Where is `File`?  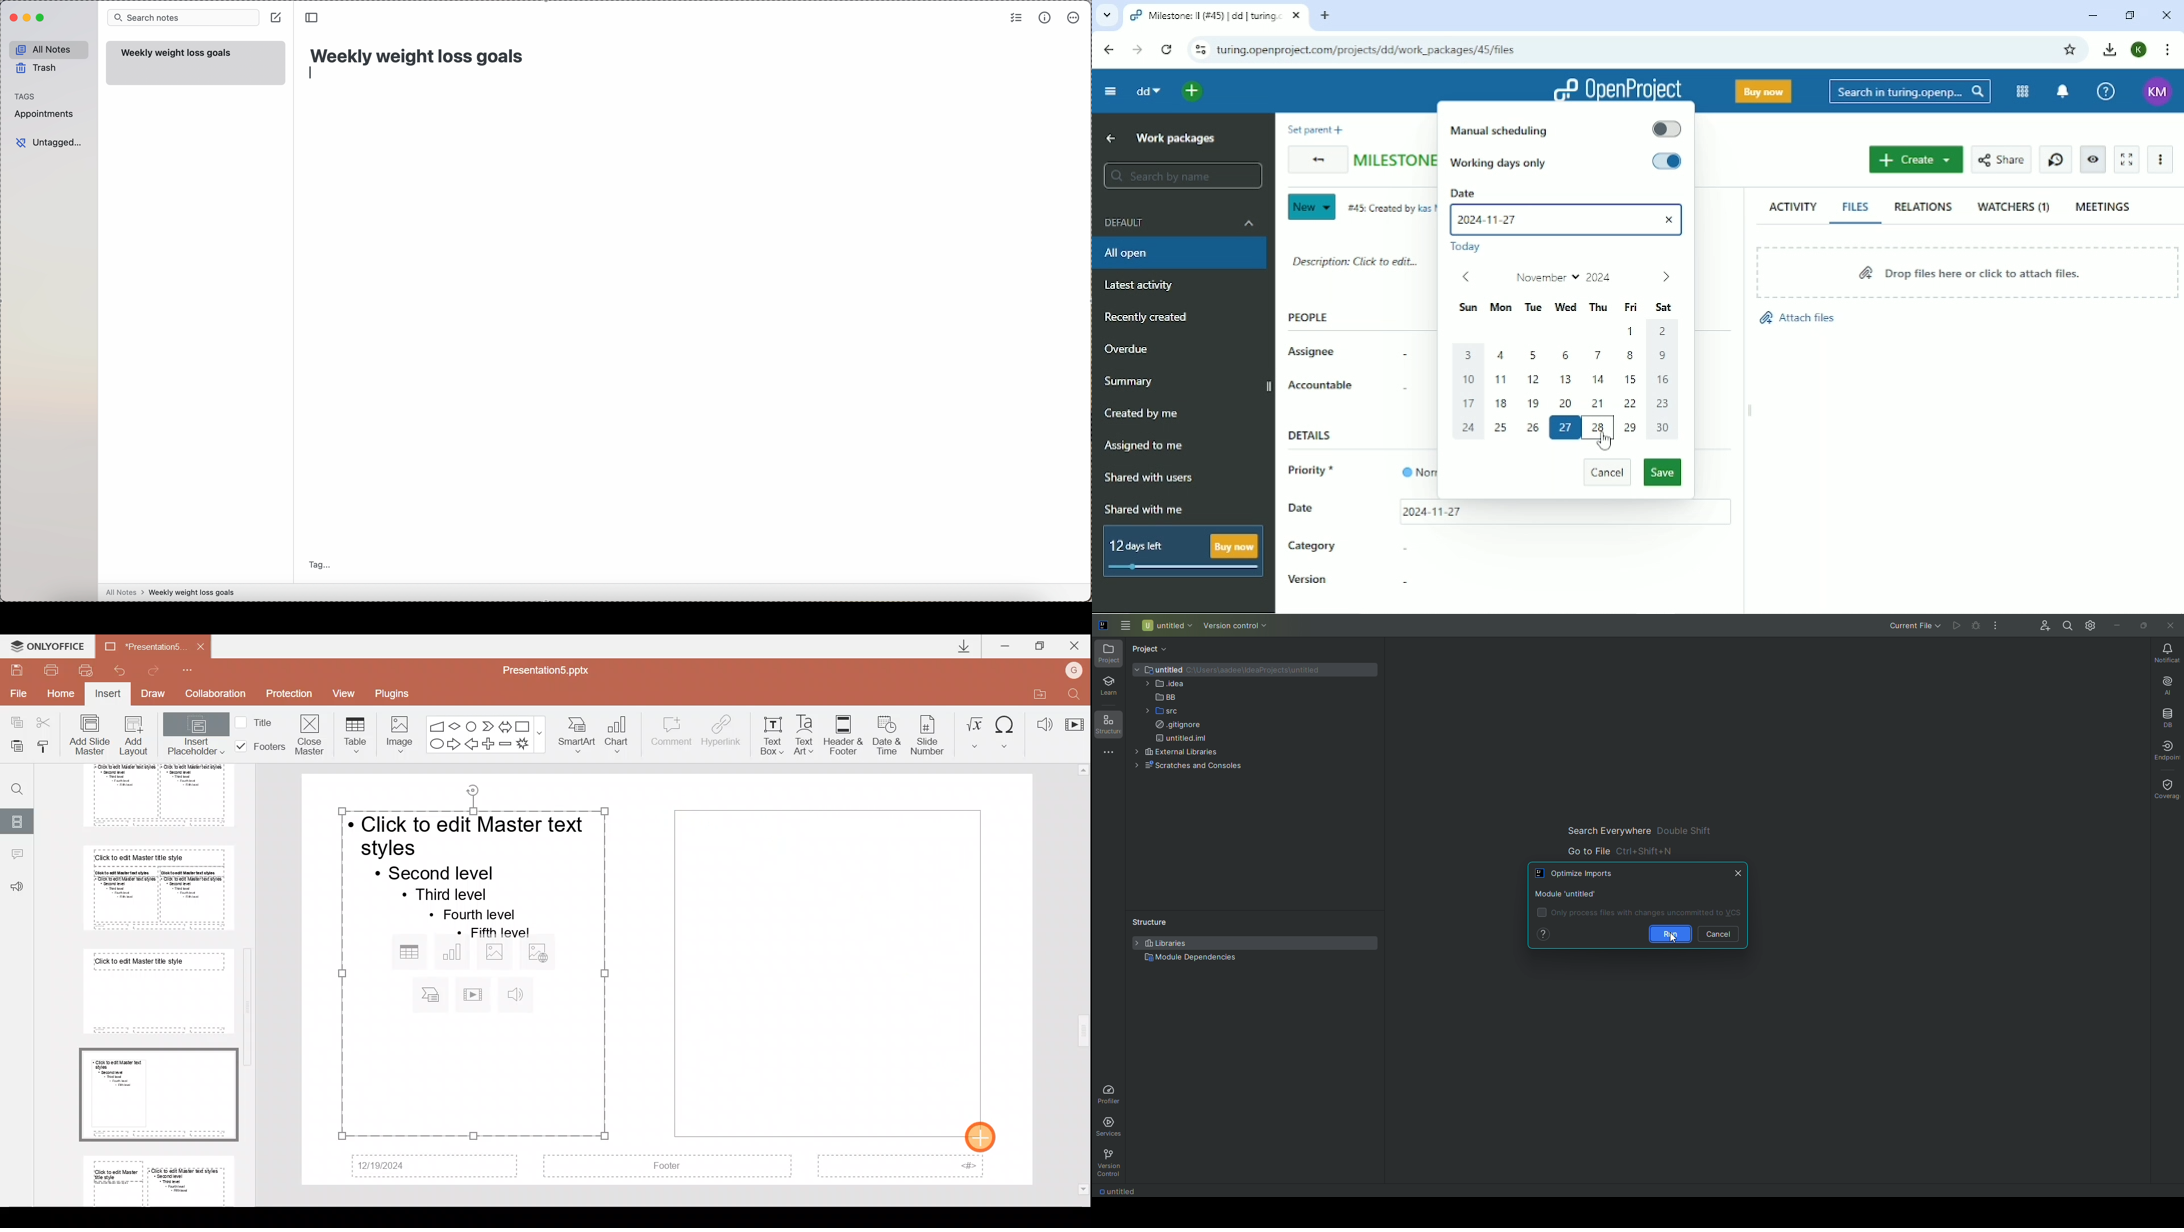
File is located at coordinates (16, 693).